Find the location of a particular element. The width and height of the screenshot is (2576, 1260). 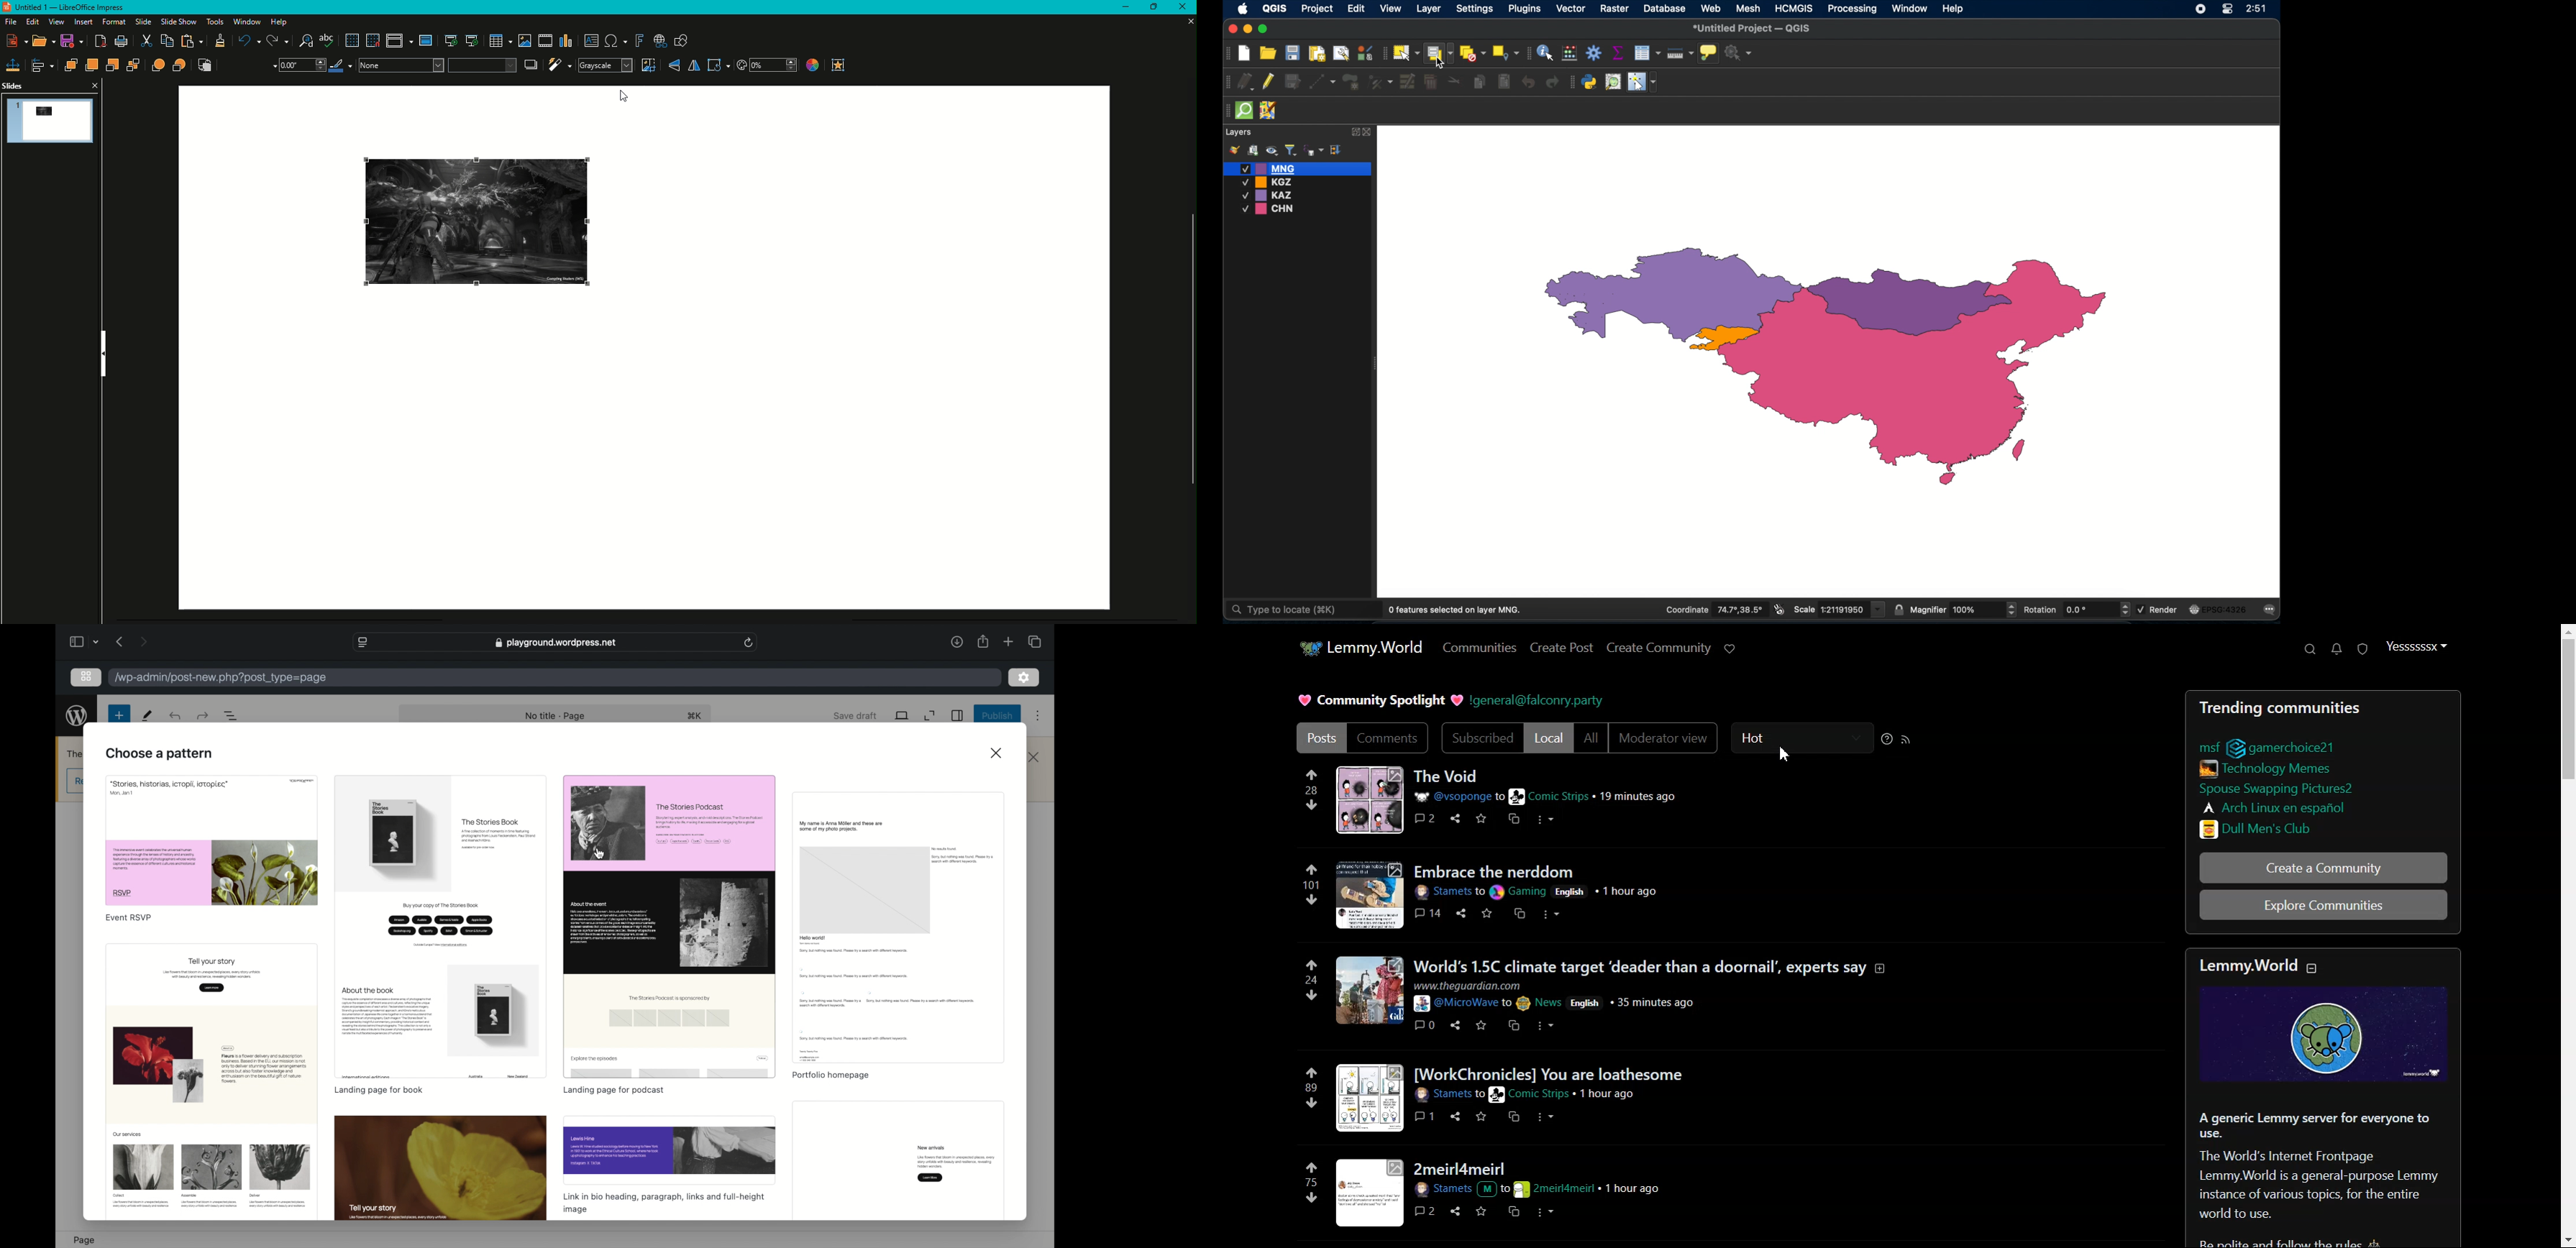

open attribute table is located at coordinates (1649, 53).